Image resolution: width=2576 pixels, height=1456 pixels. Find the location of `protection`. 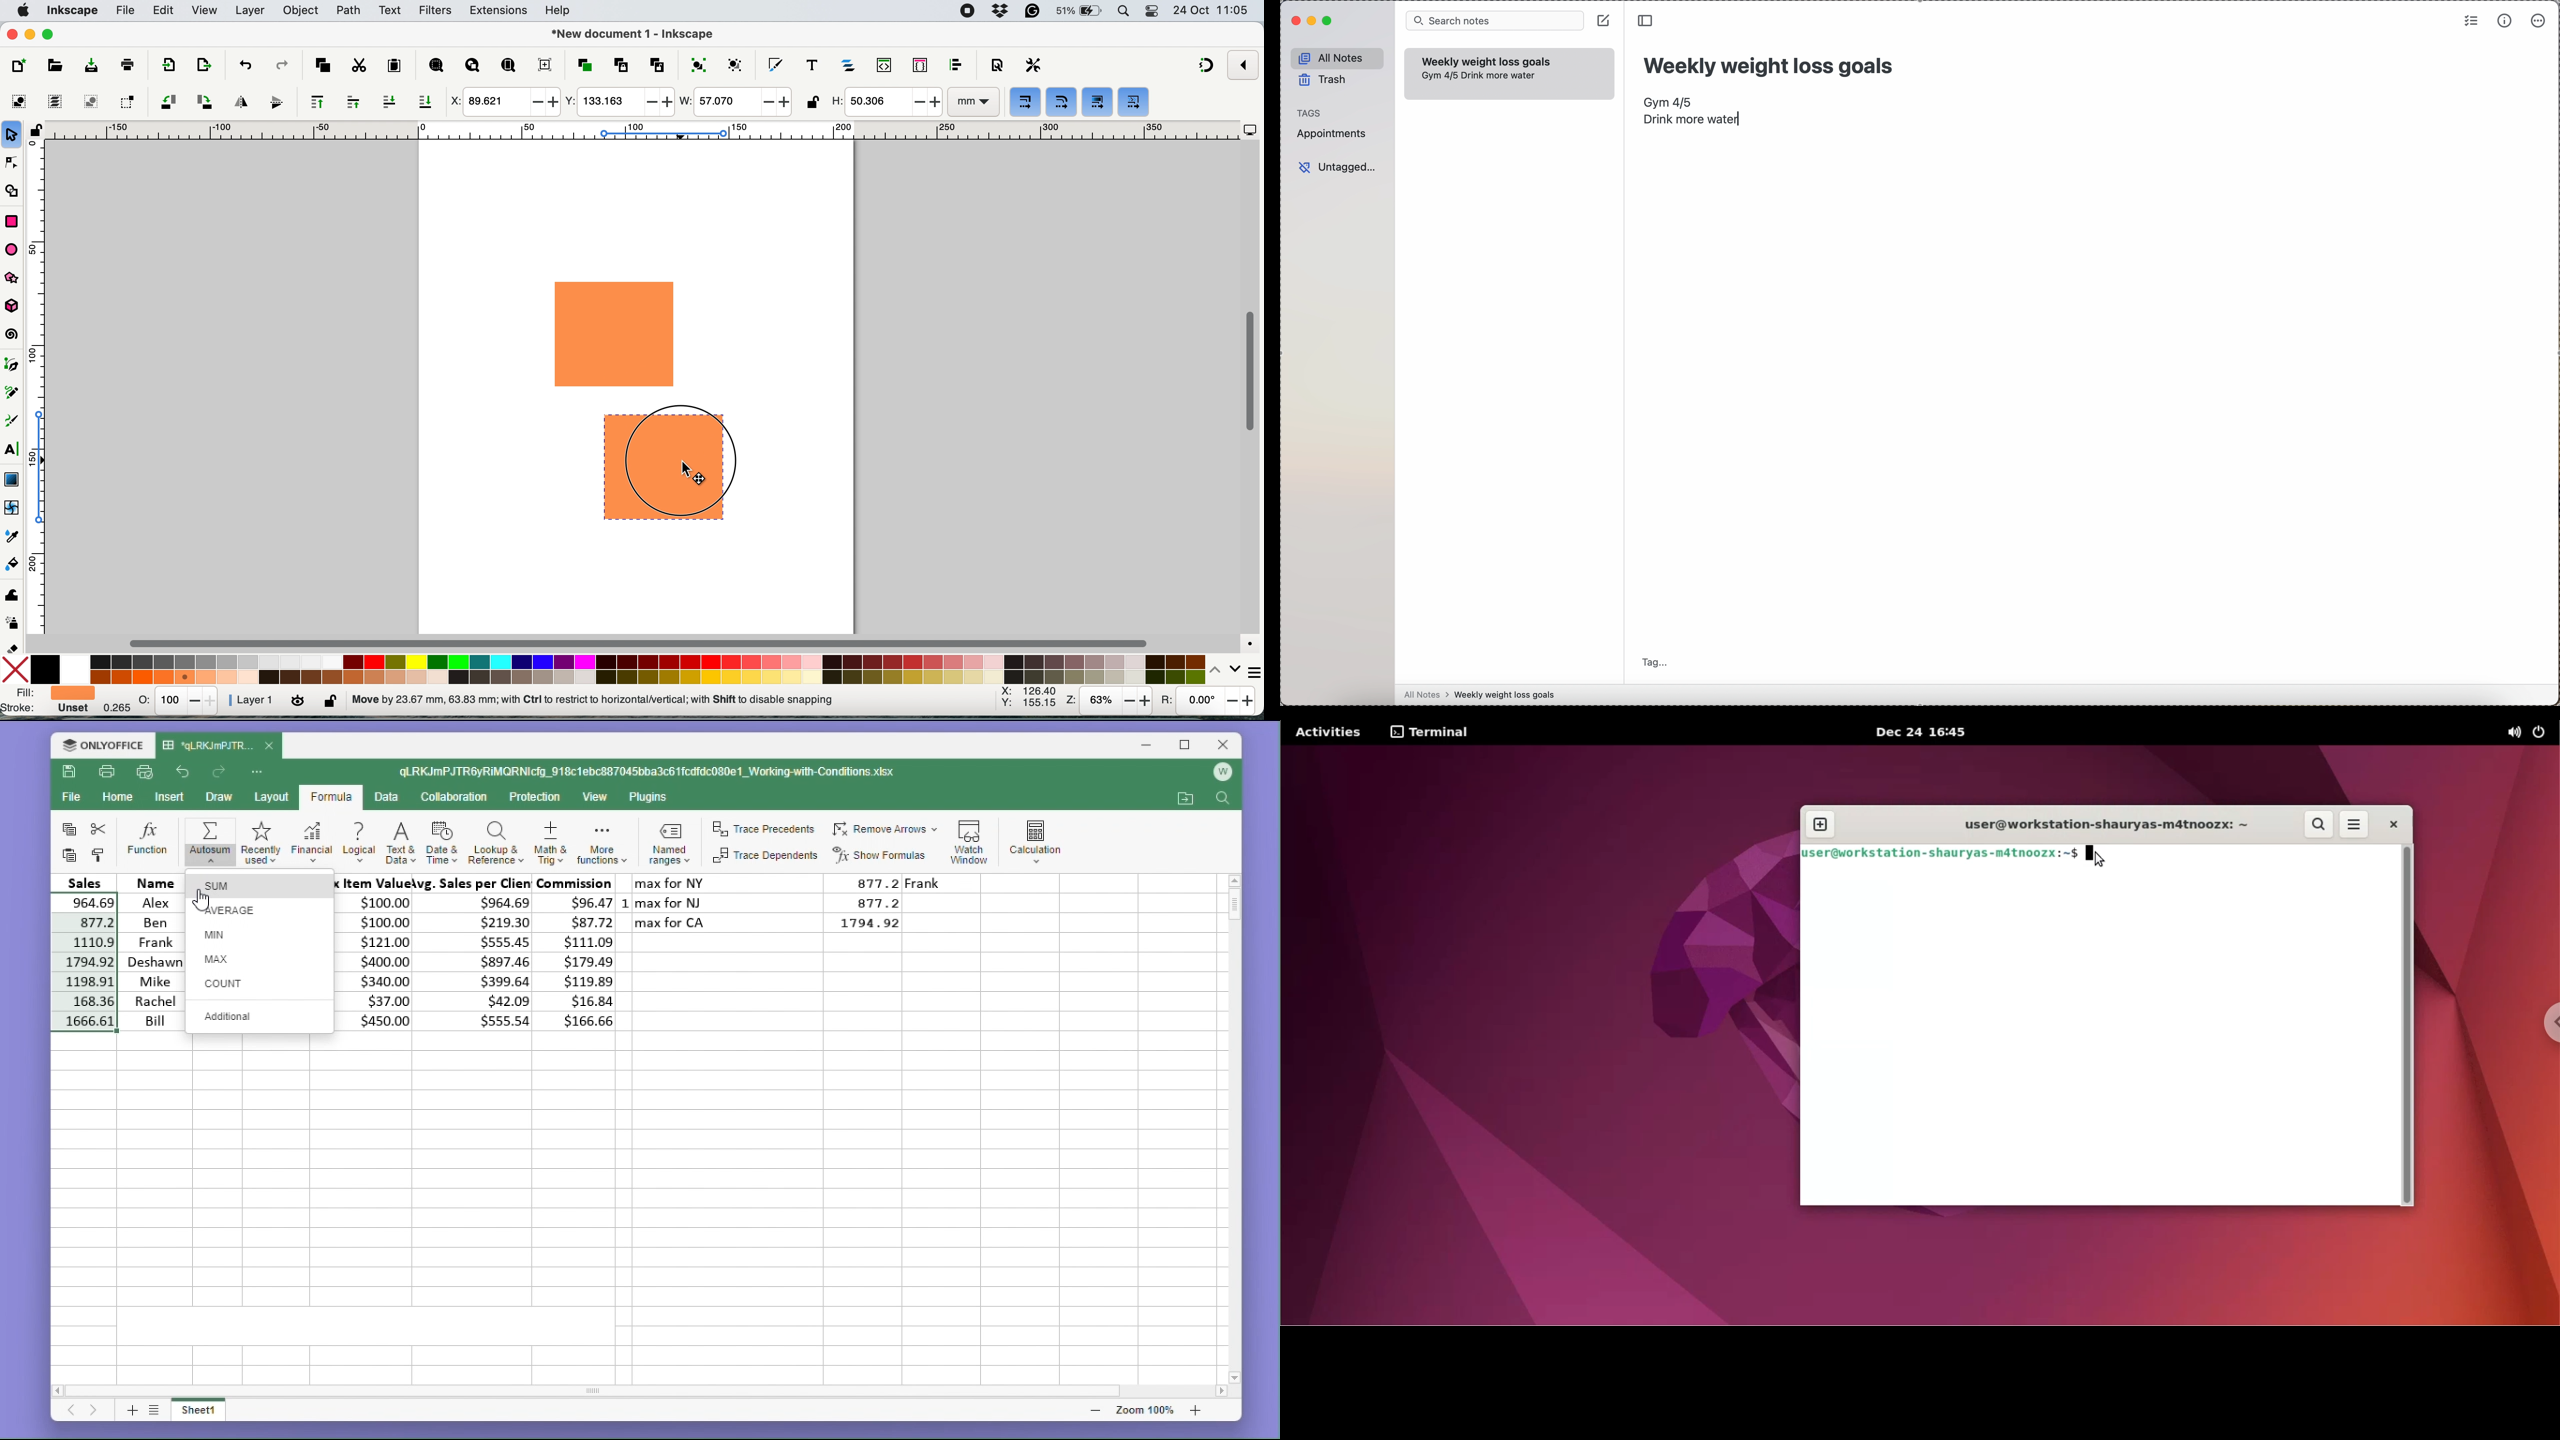

protection is located at coordinates (537, 797).